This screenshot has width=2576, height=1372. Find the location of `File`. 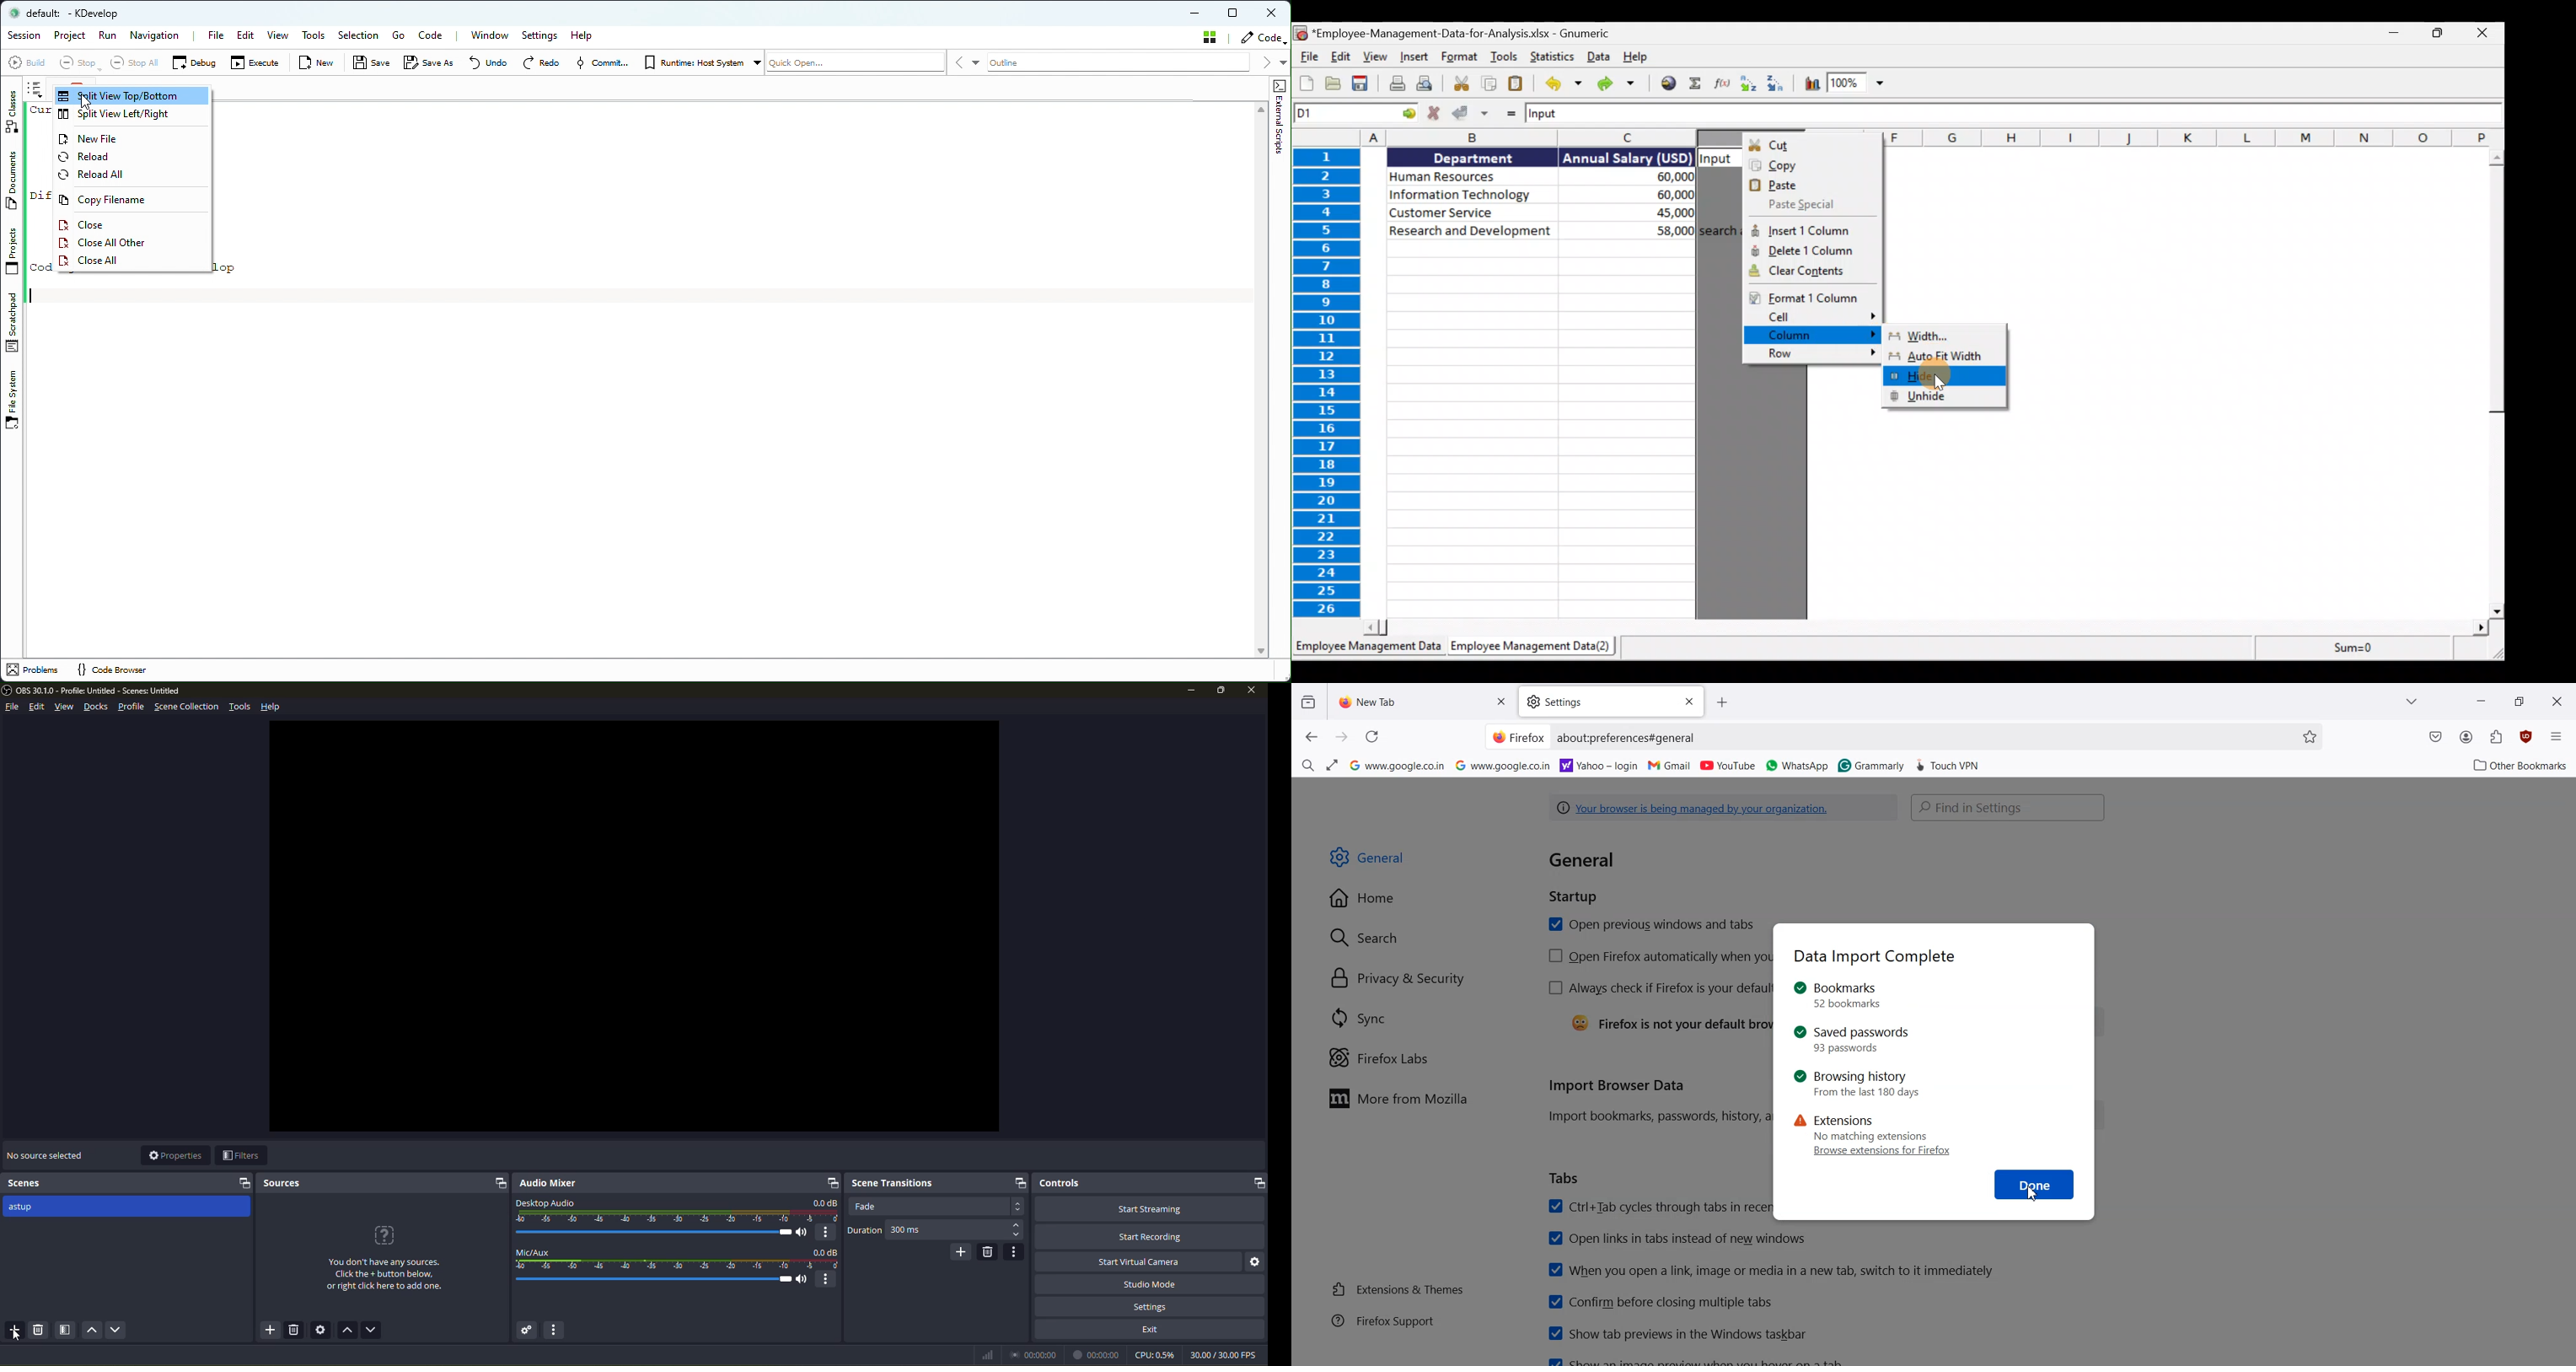

File is located at coordinates (1307, 52).